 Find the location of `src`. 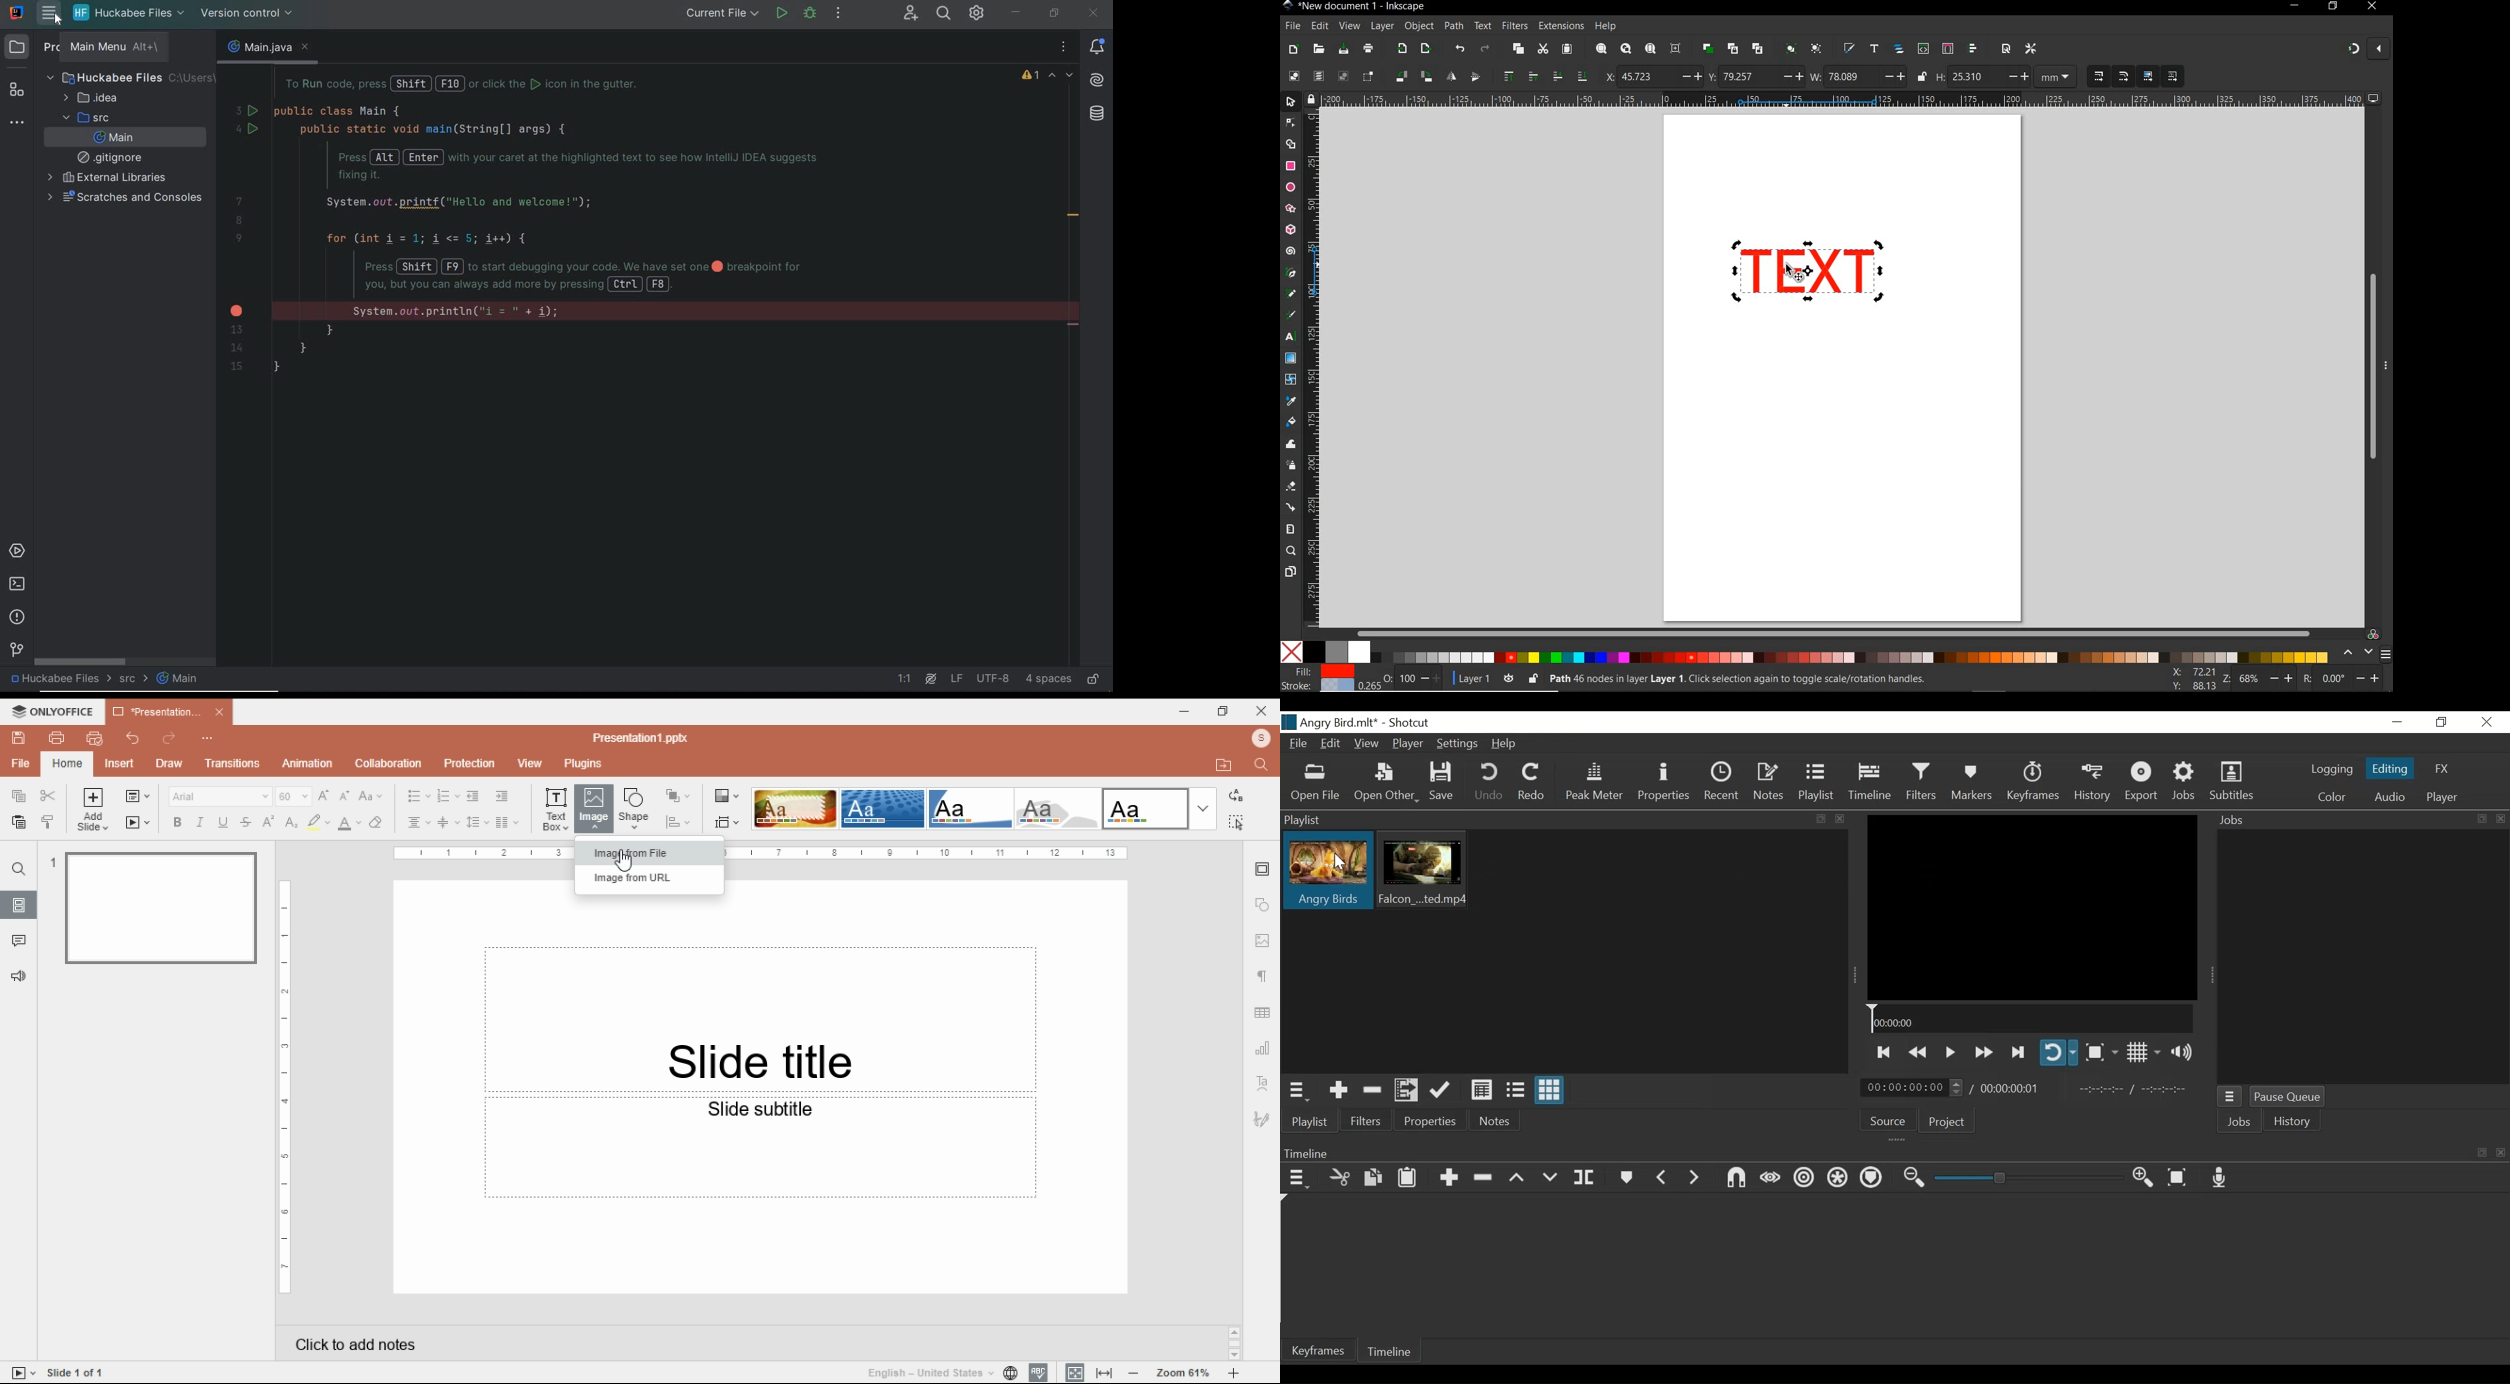

src is located at coordinates (133, 680).